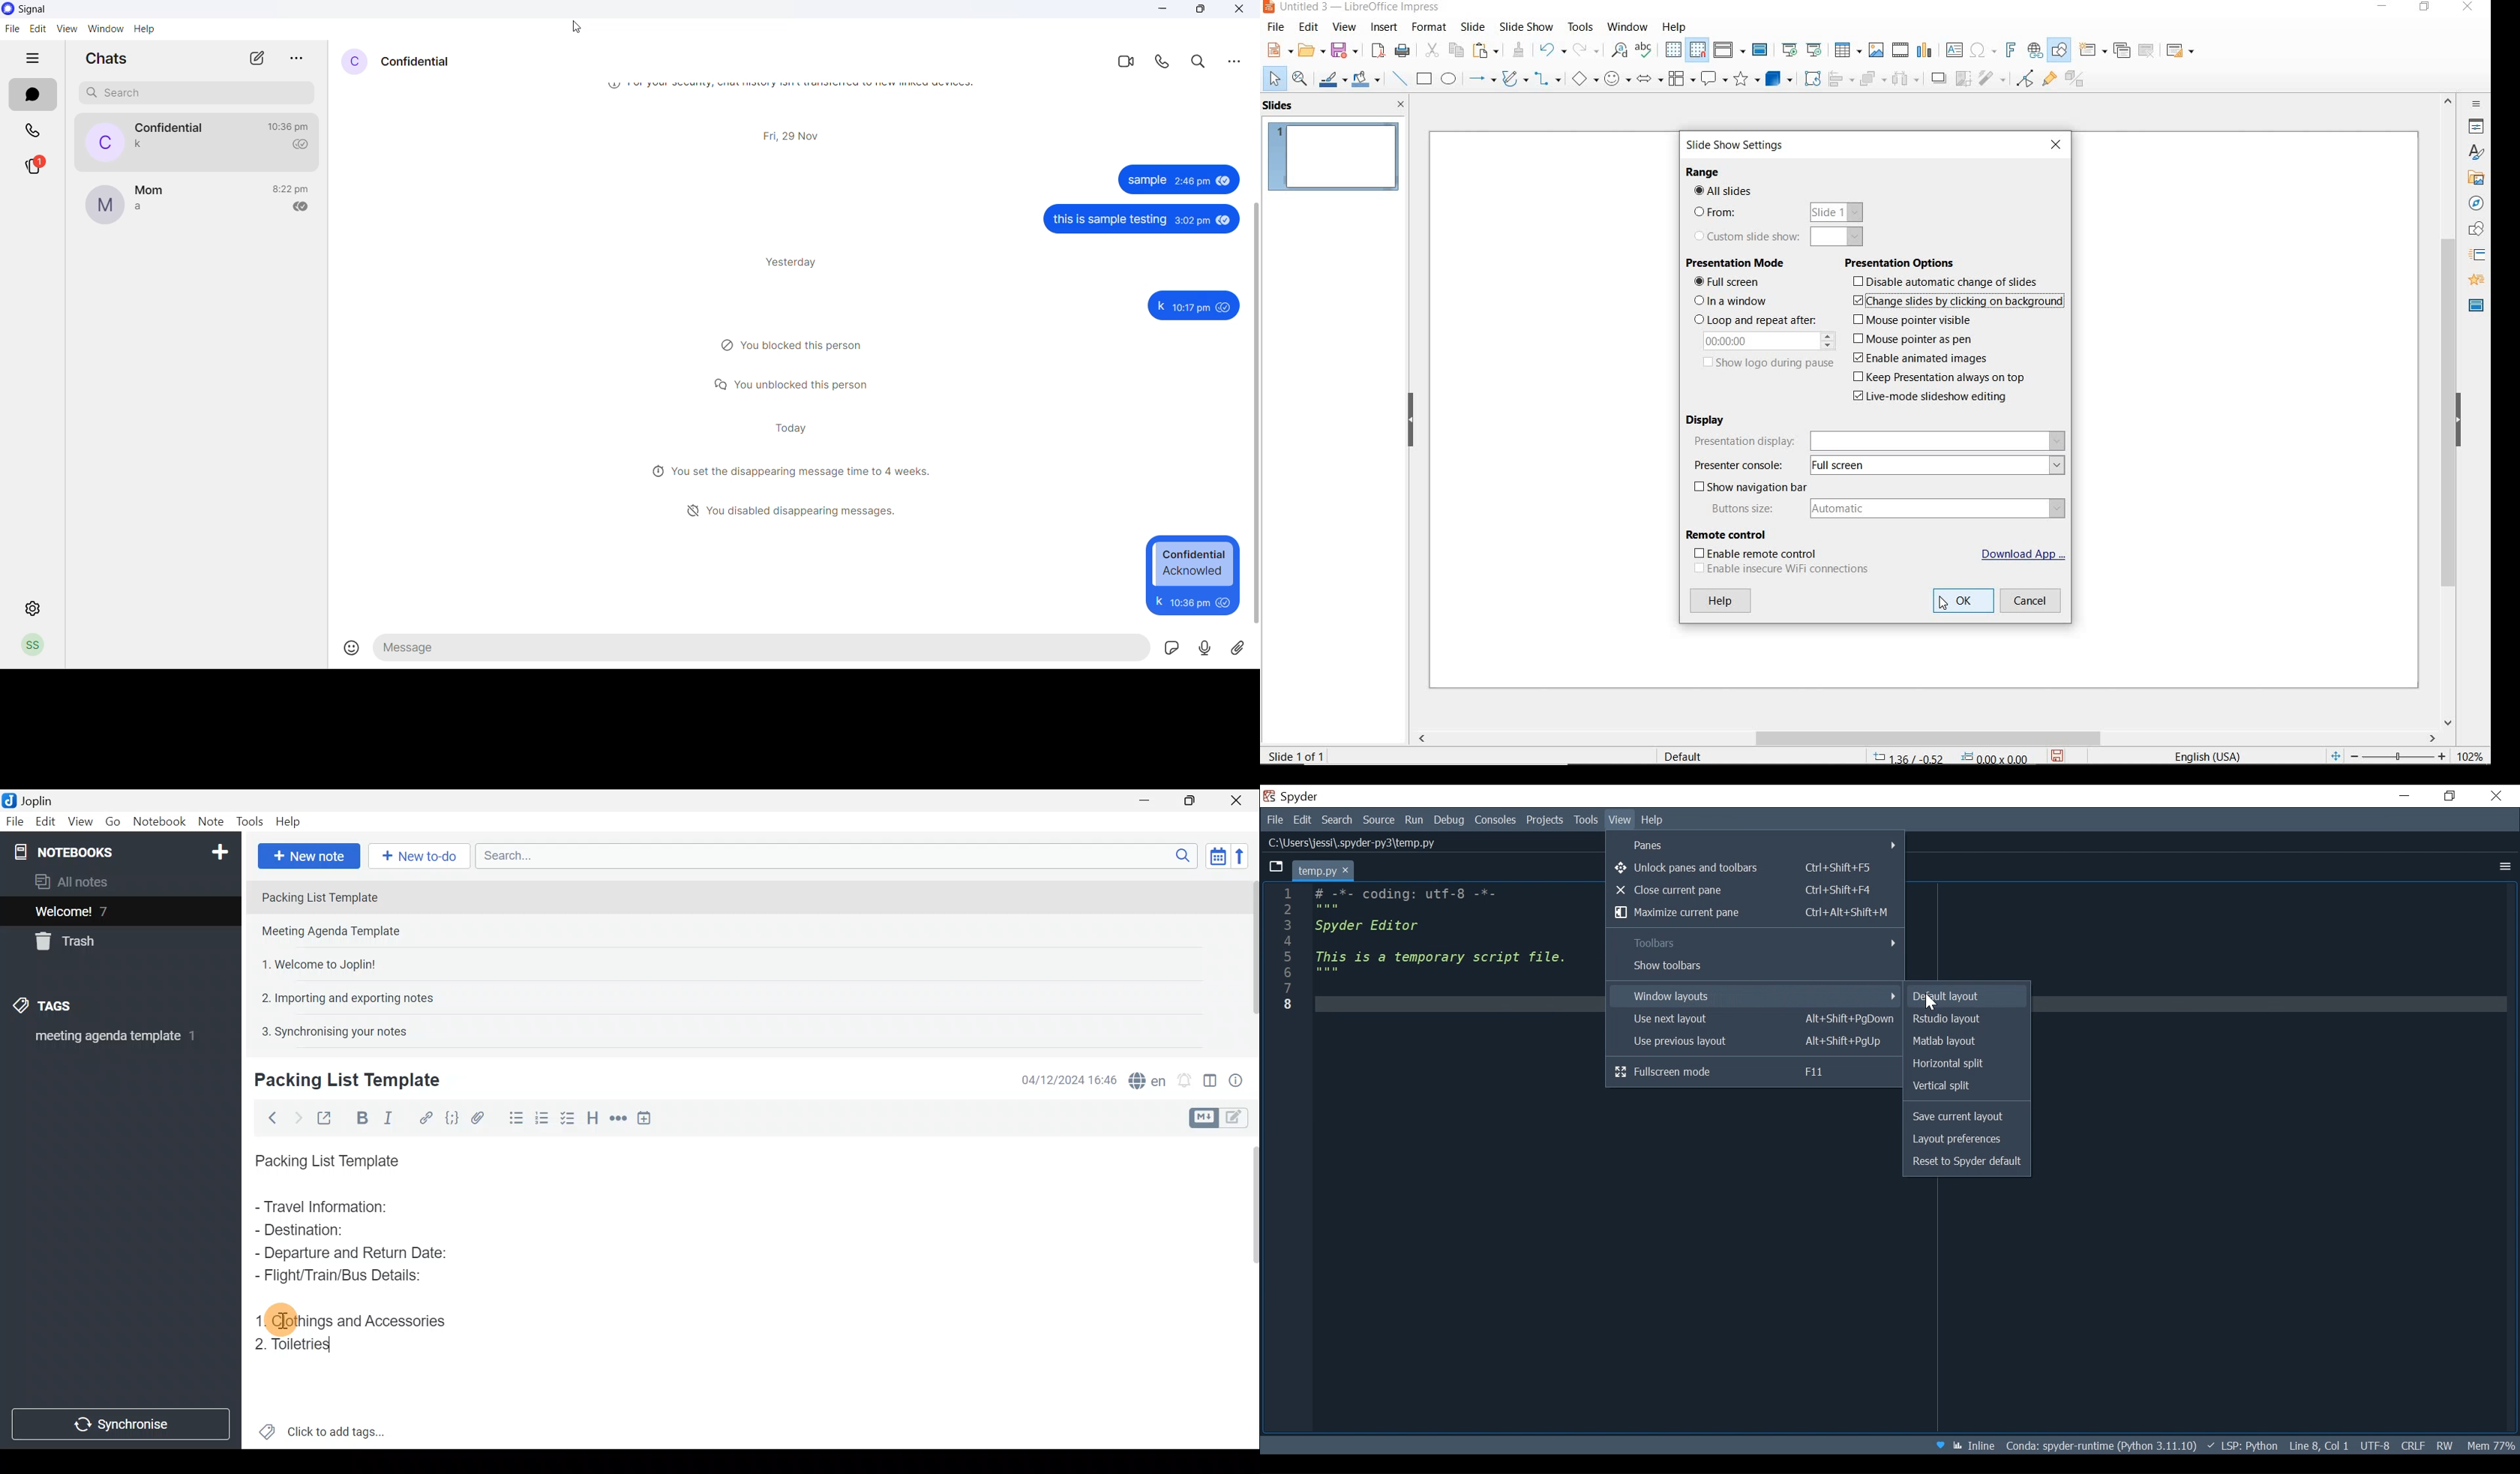 The height and width of the screenshot is (1484, 2520). What do you see at coordinates (351, 1252) in the screenshot?
I see `Departure and Return Date:` at bounding box center [351, 1252].